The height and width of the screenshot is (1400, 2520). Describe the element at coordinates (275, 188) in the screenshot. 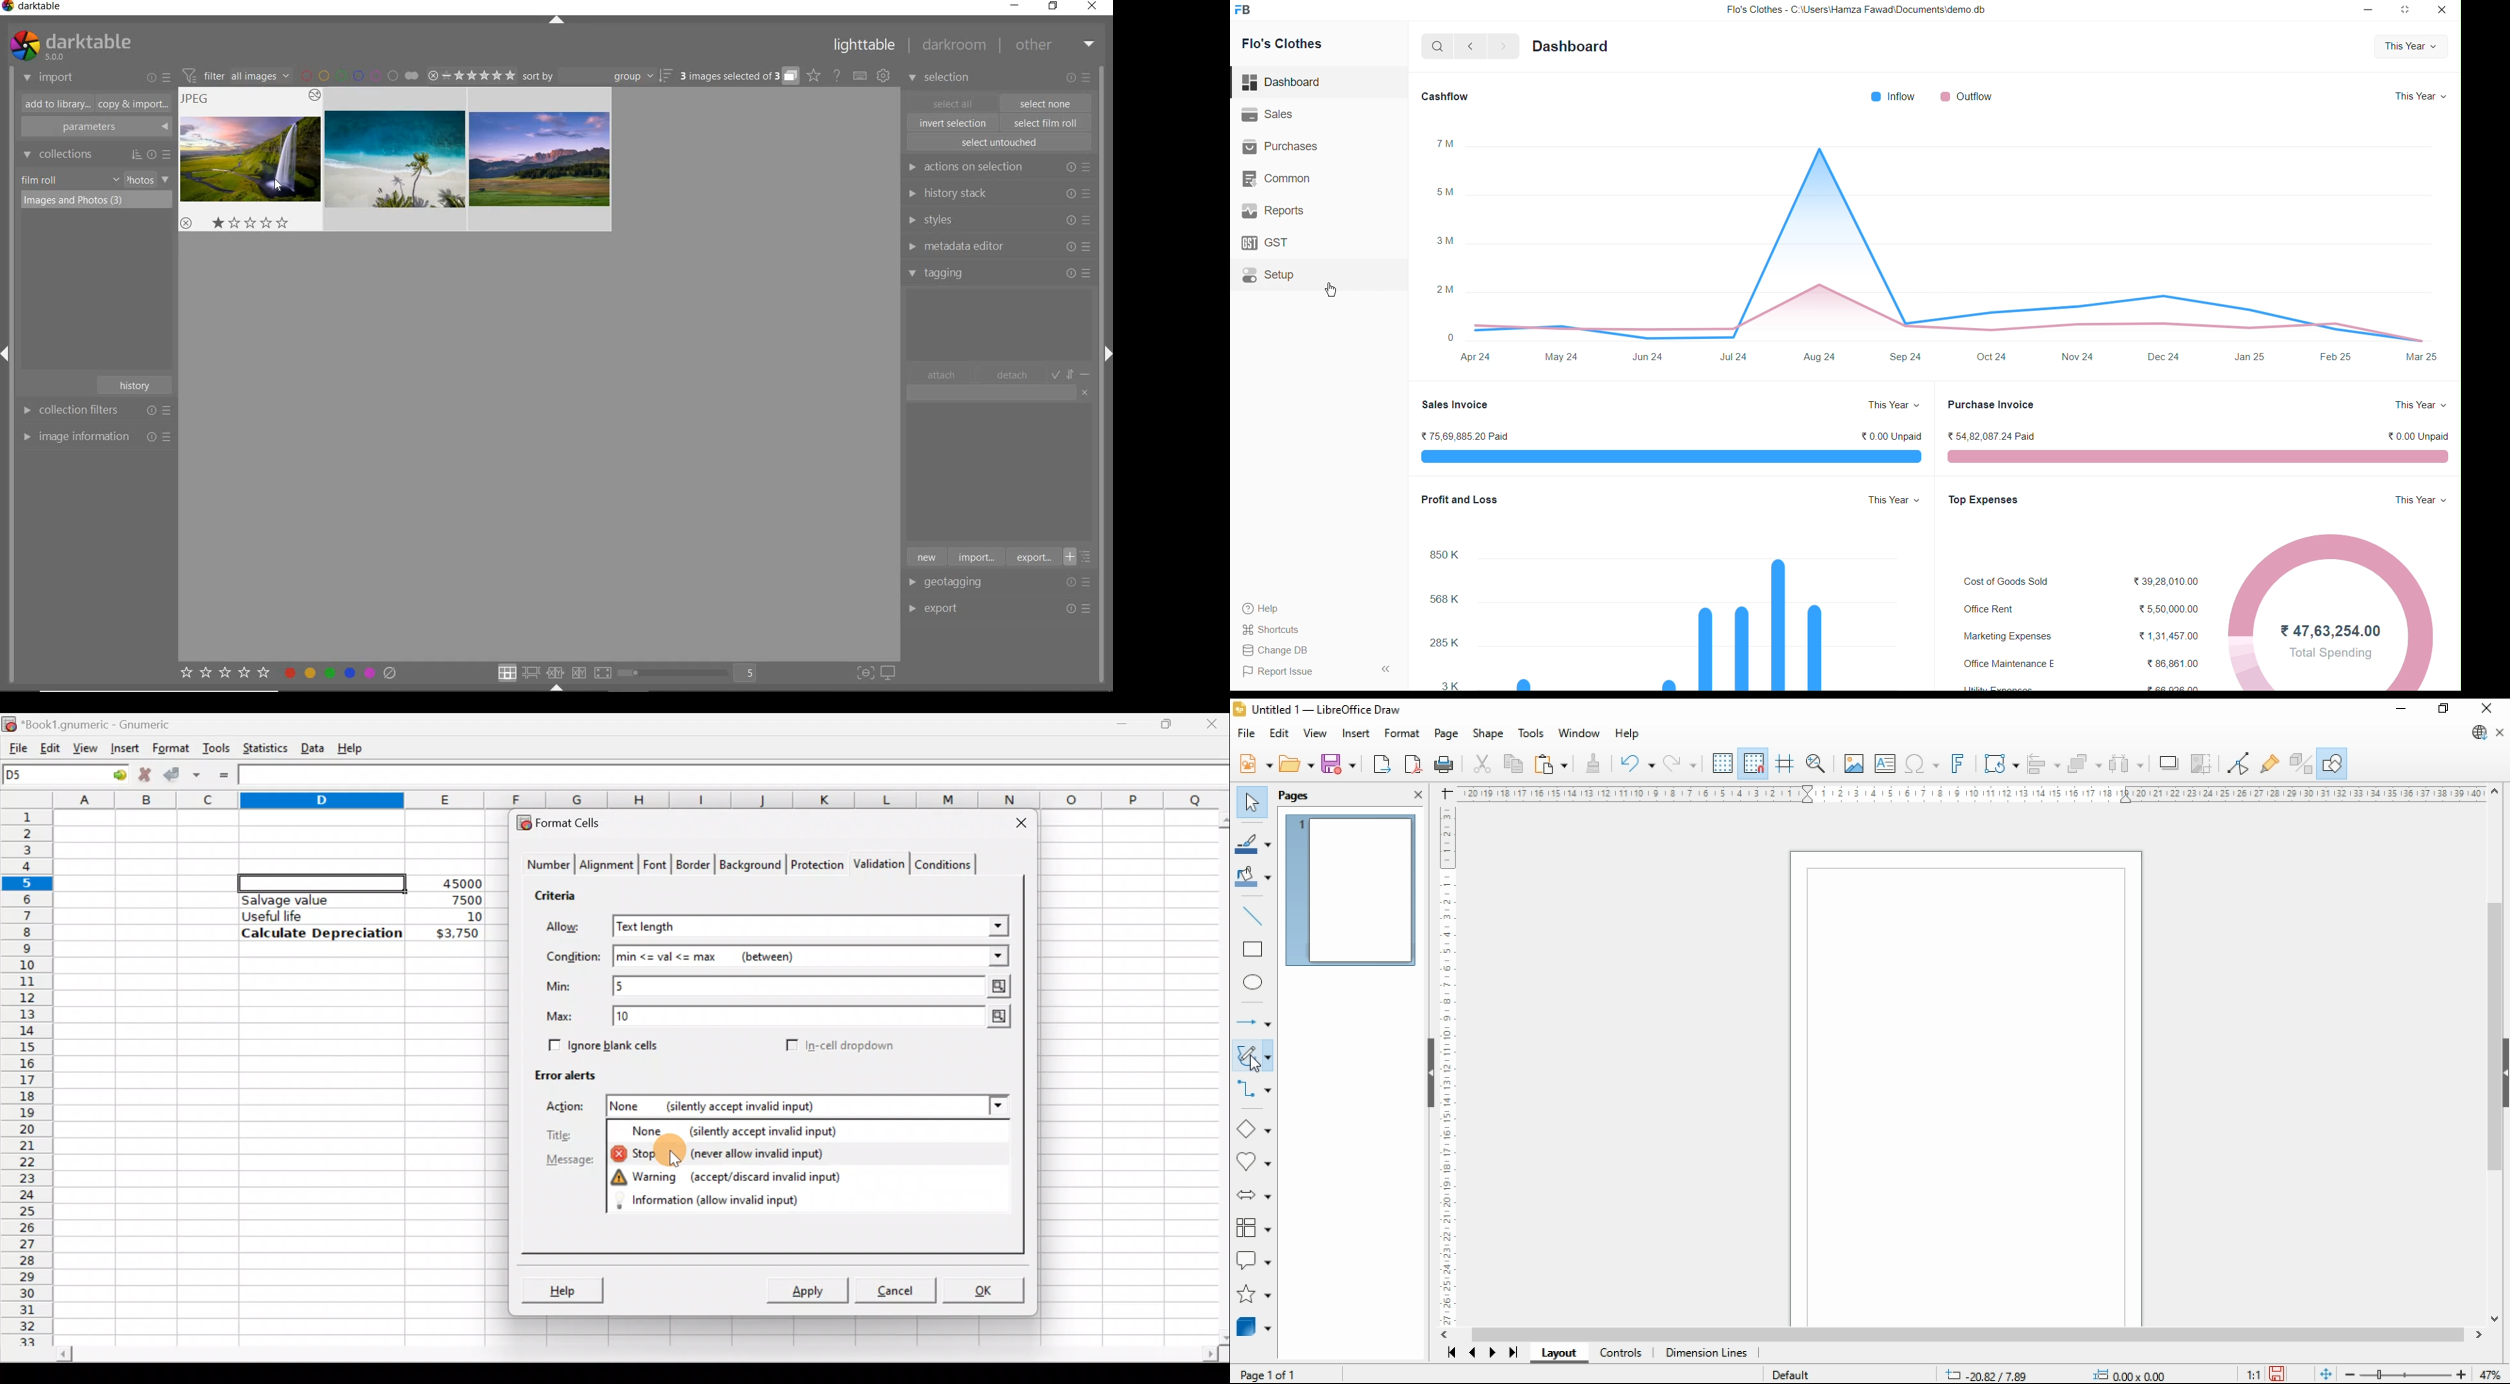

I see `cursor` at that location.